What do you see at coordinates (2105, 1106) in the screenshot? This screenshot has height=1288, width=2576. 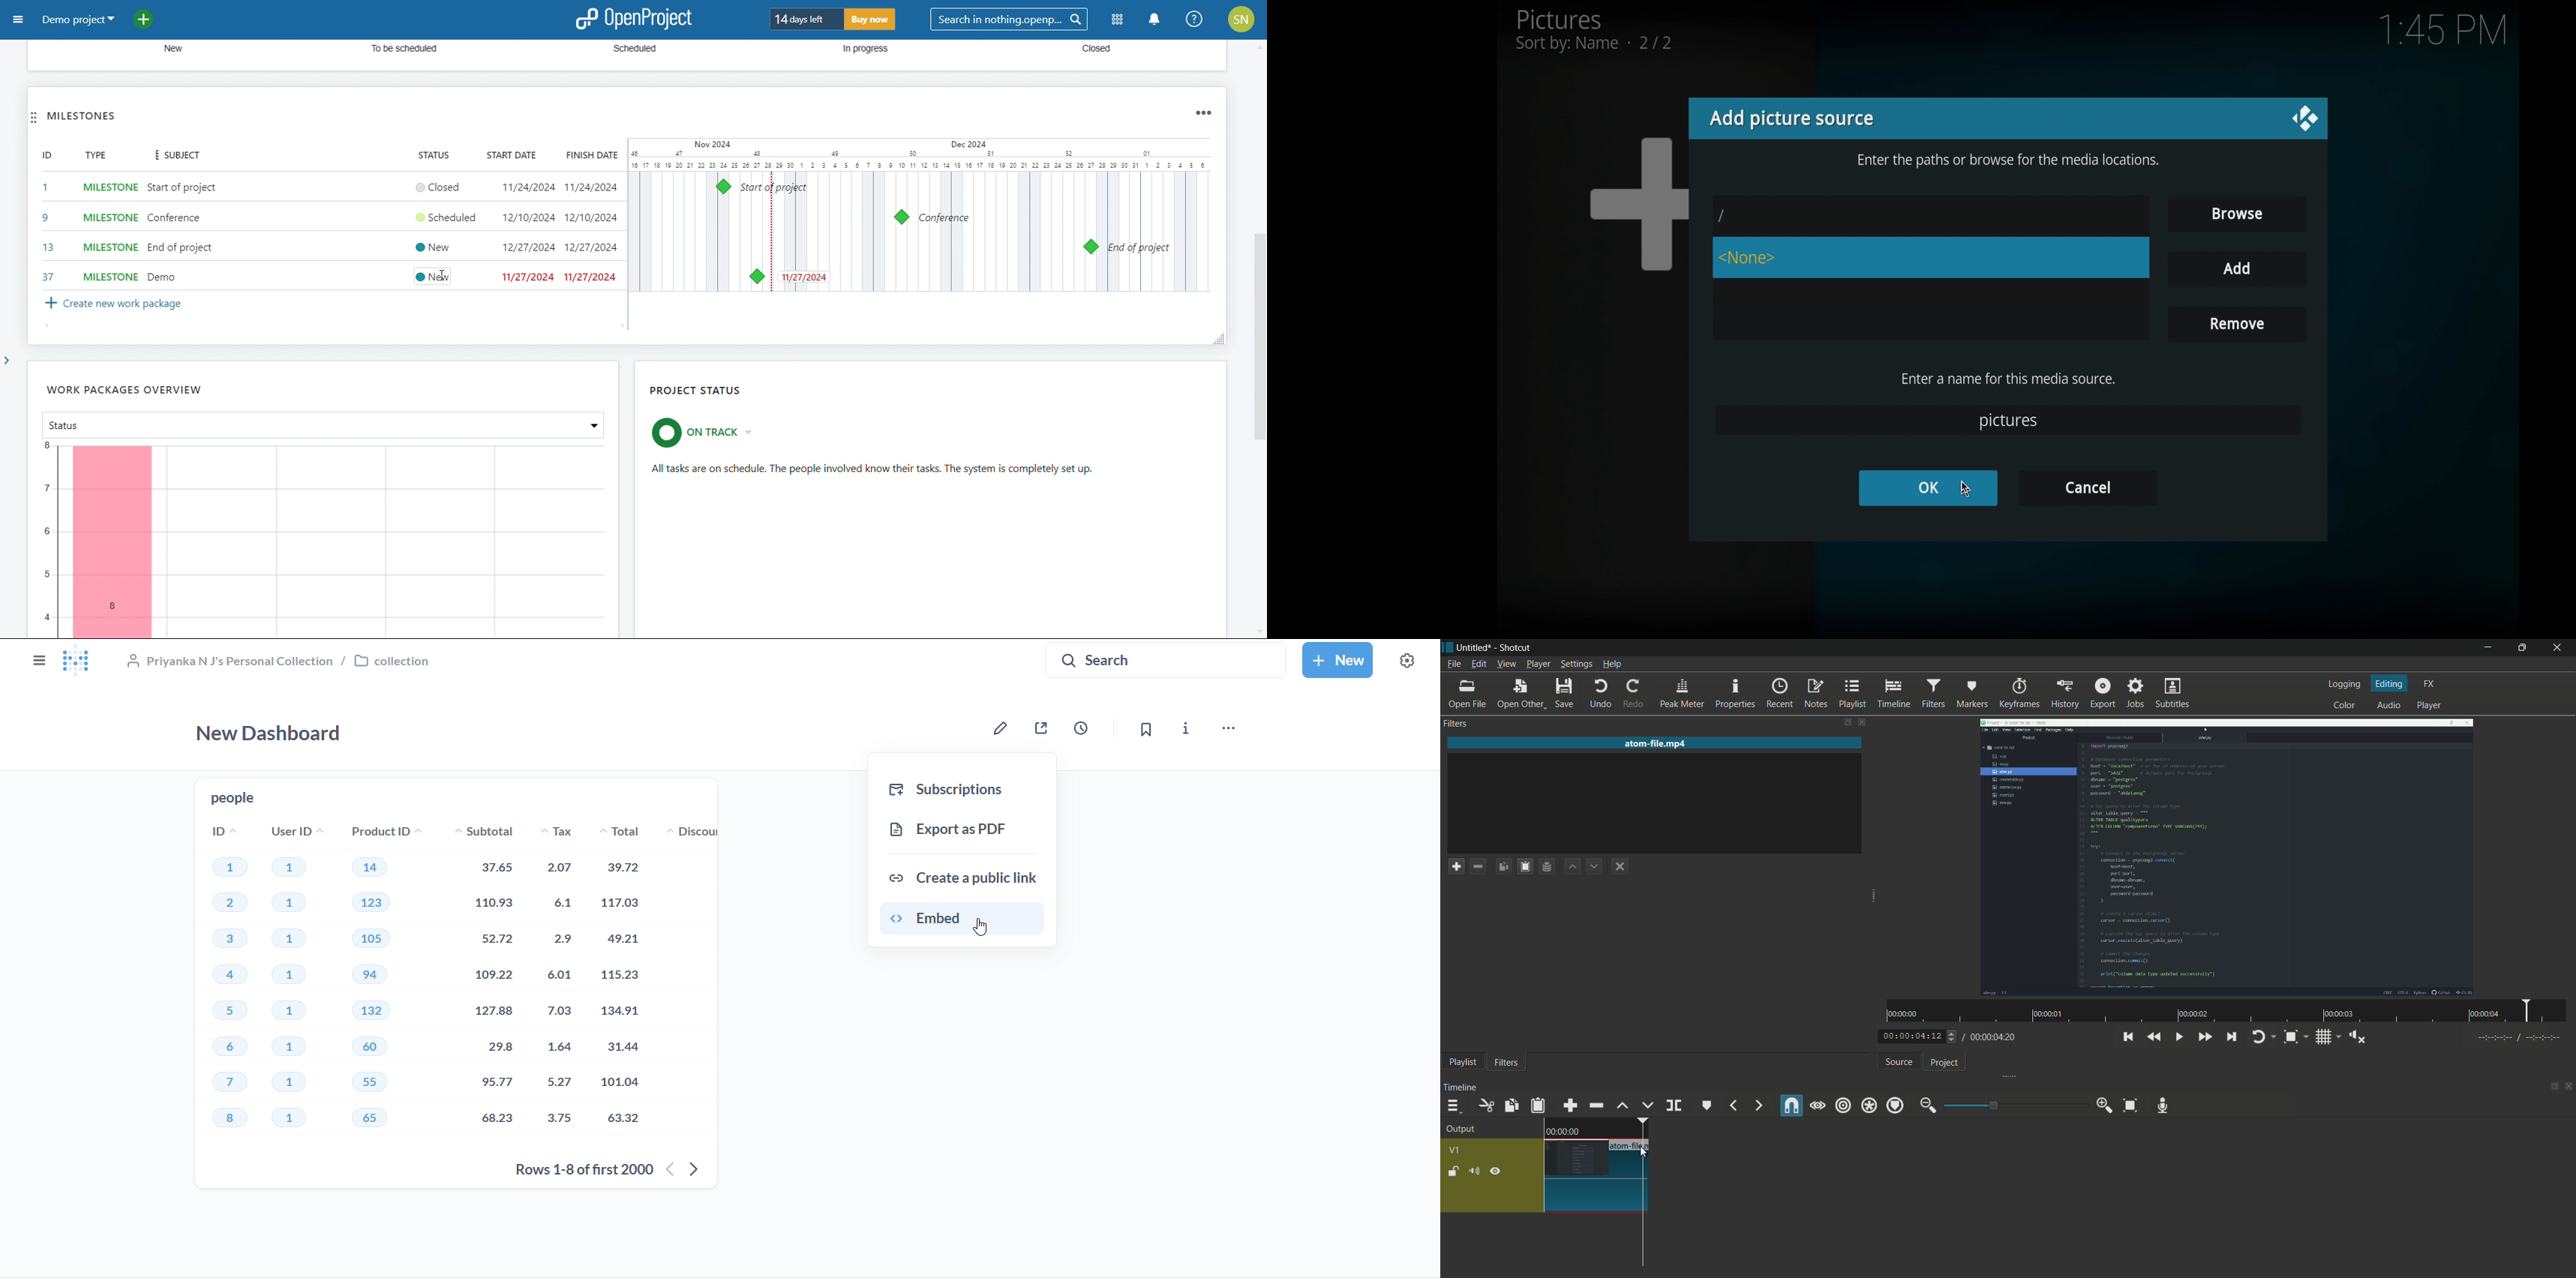 I see `zoom in` at bounding box center [2105, 1106].